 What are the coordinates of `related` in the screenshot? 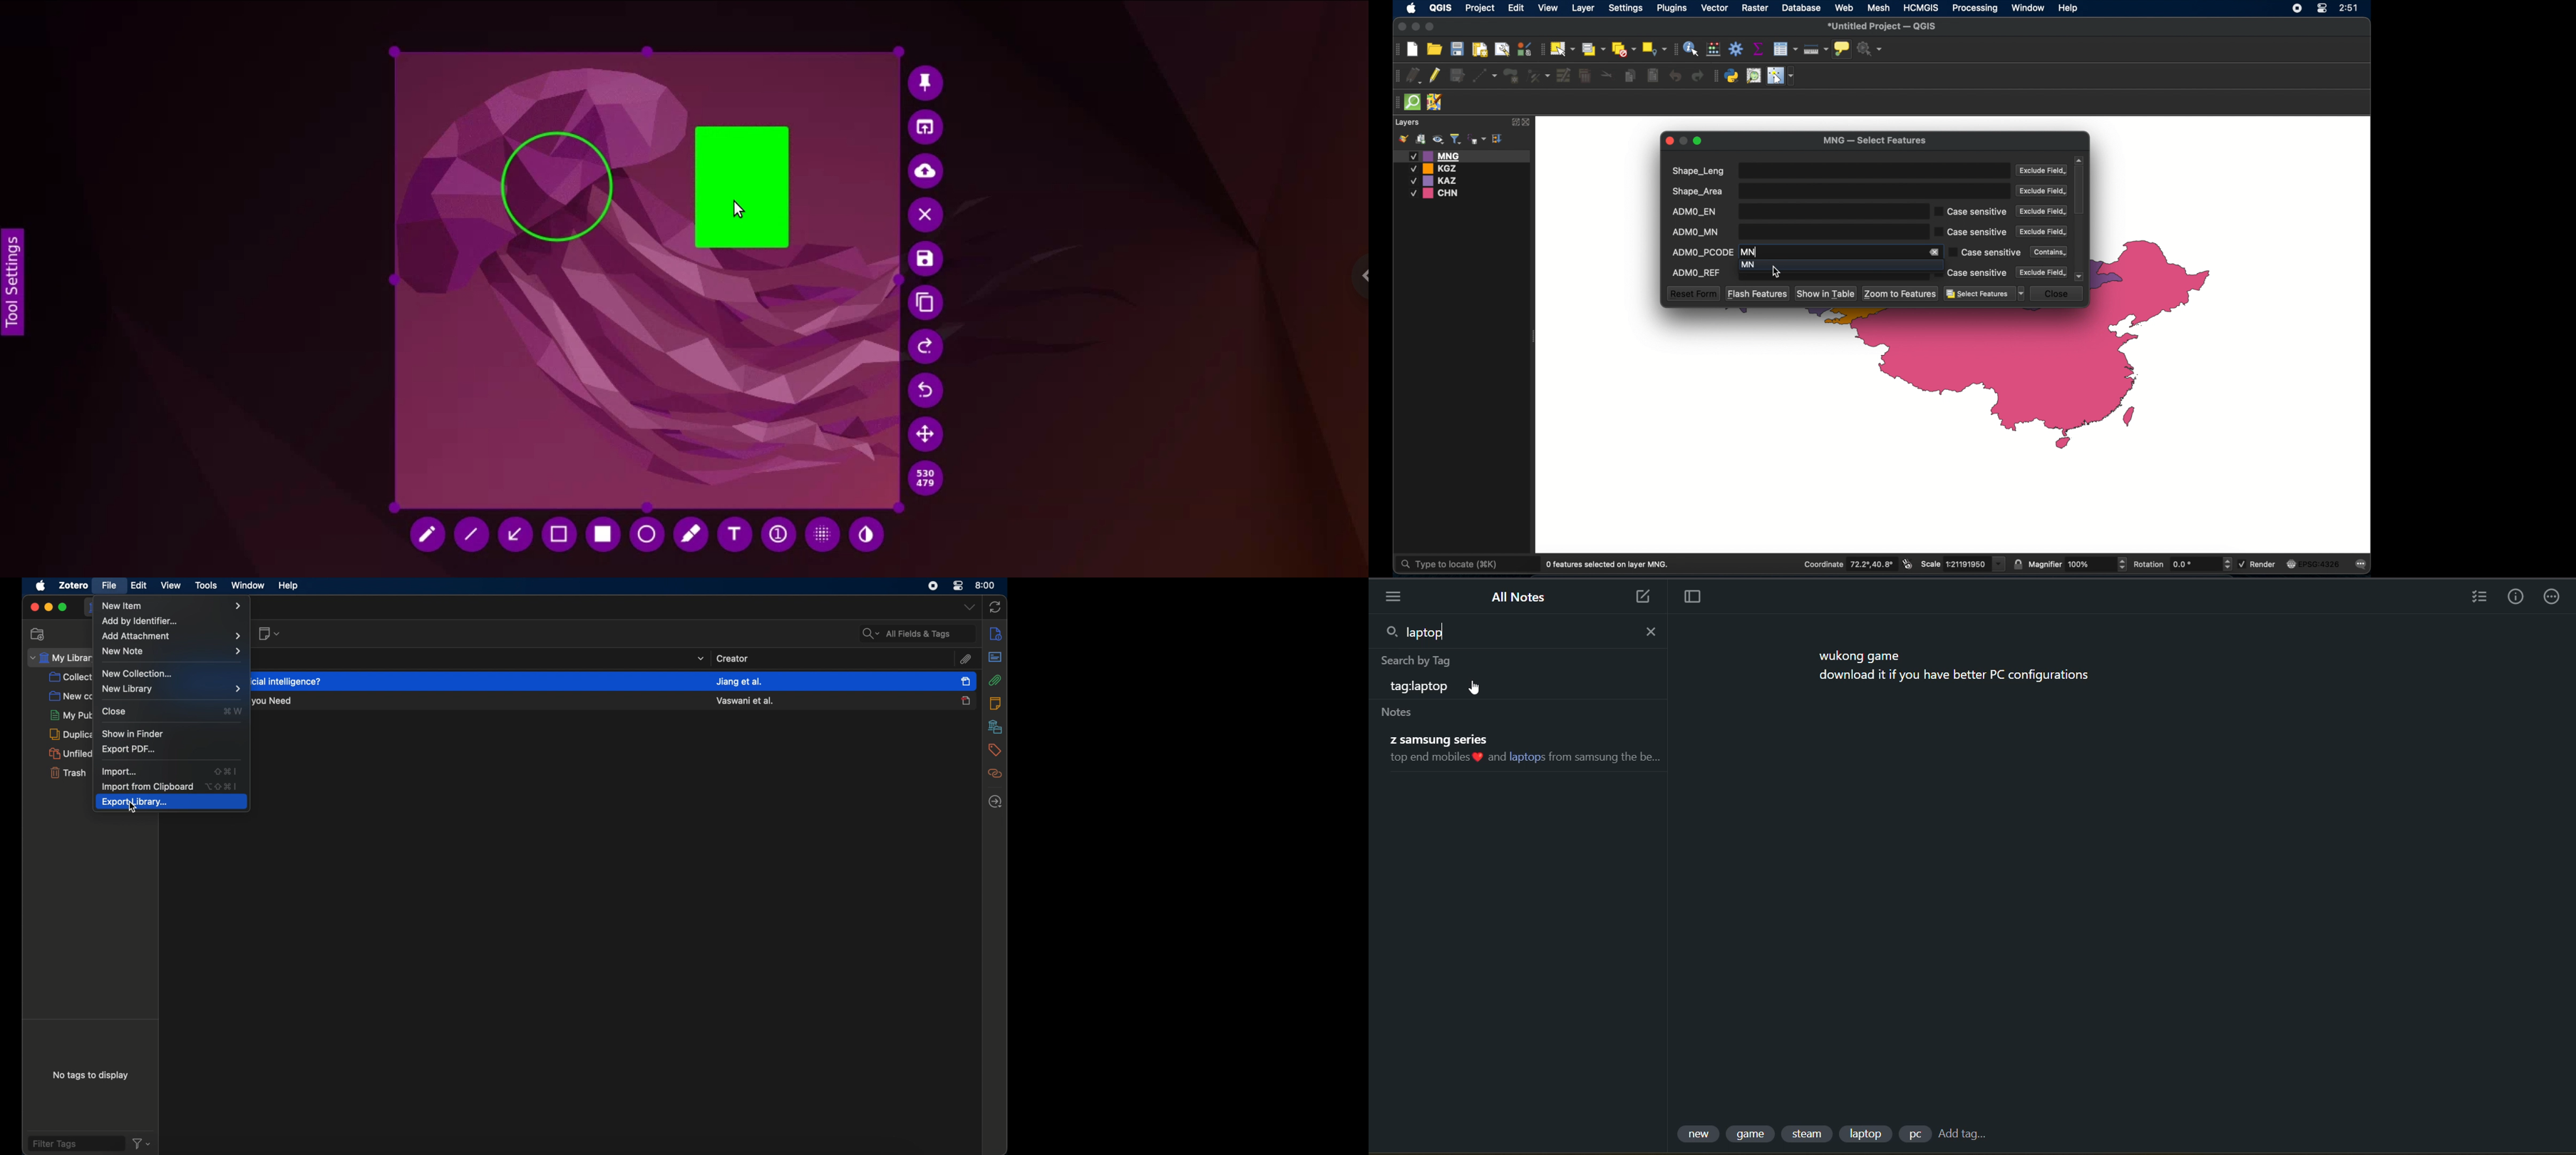 It's located at (994, 774).